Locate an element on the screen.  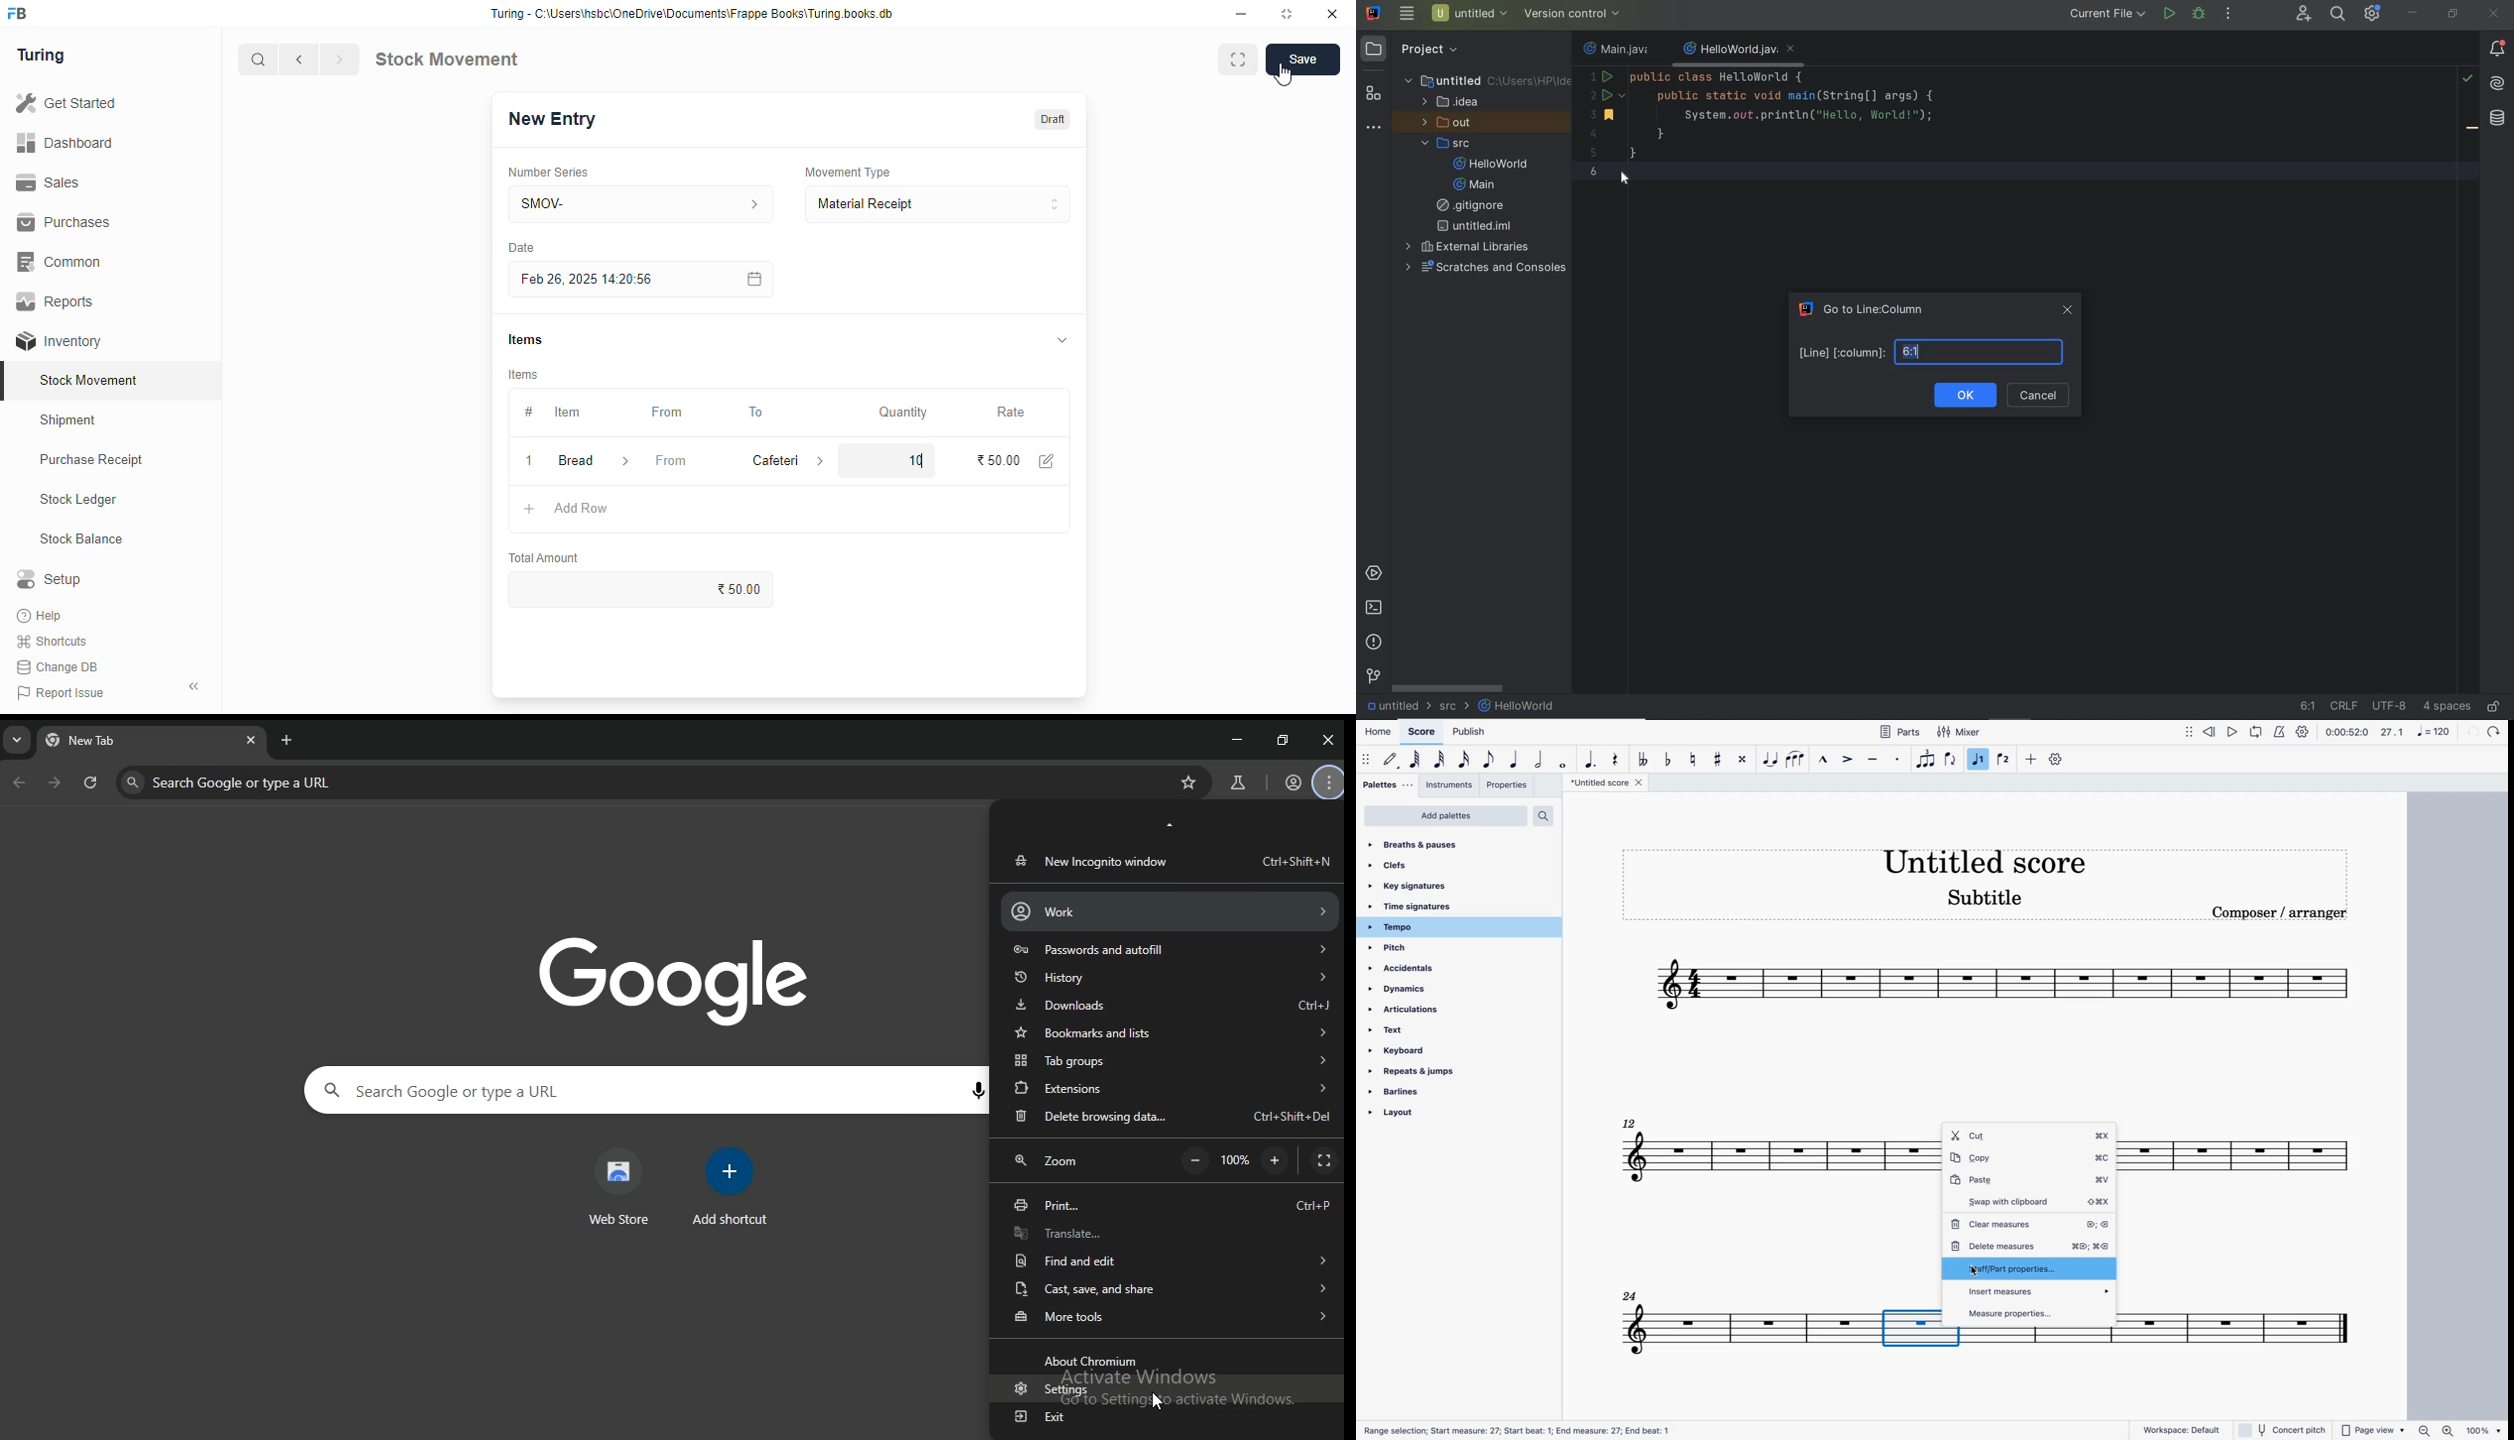
cafeteria is located at coordinates (770, 461).